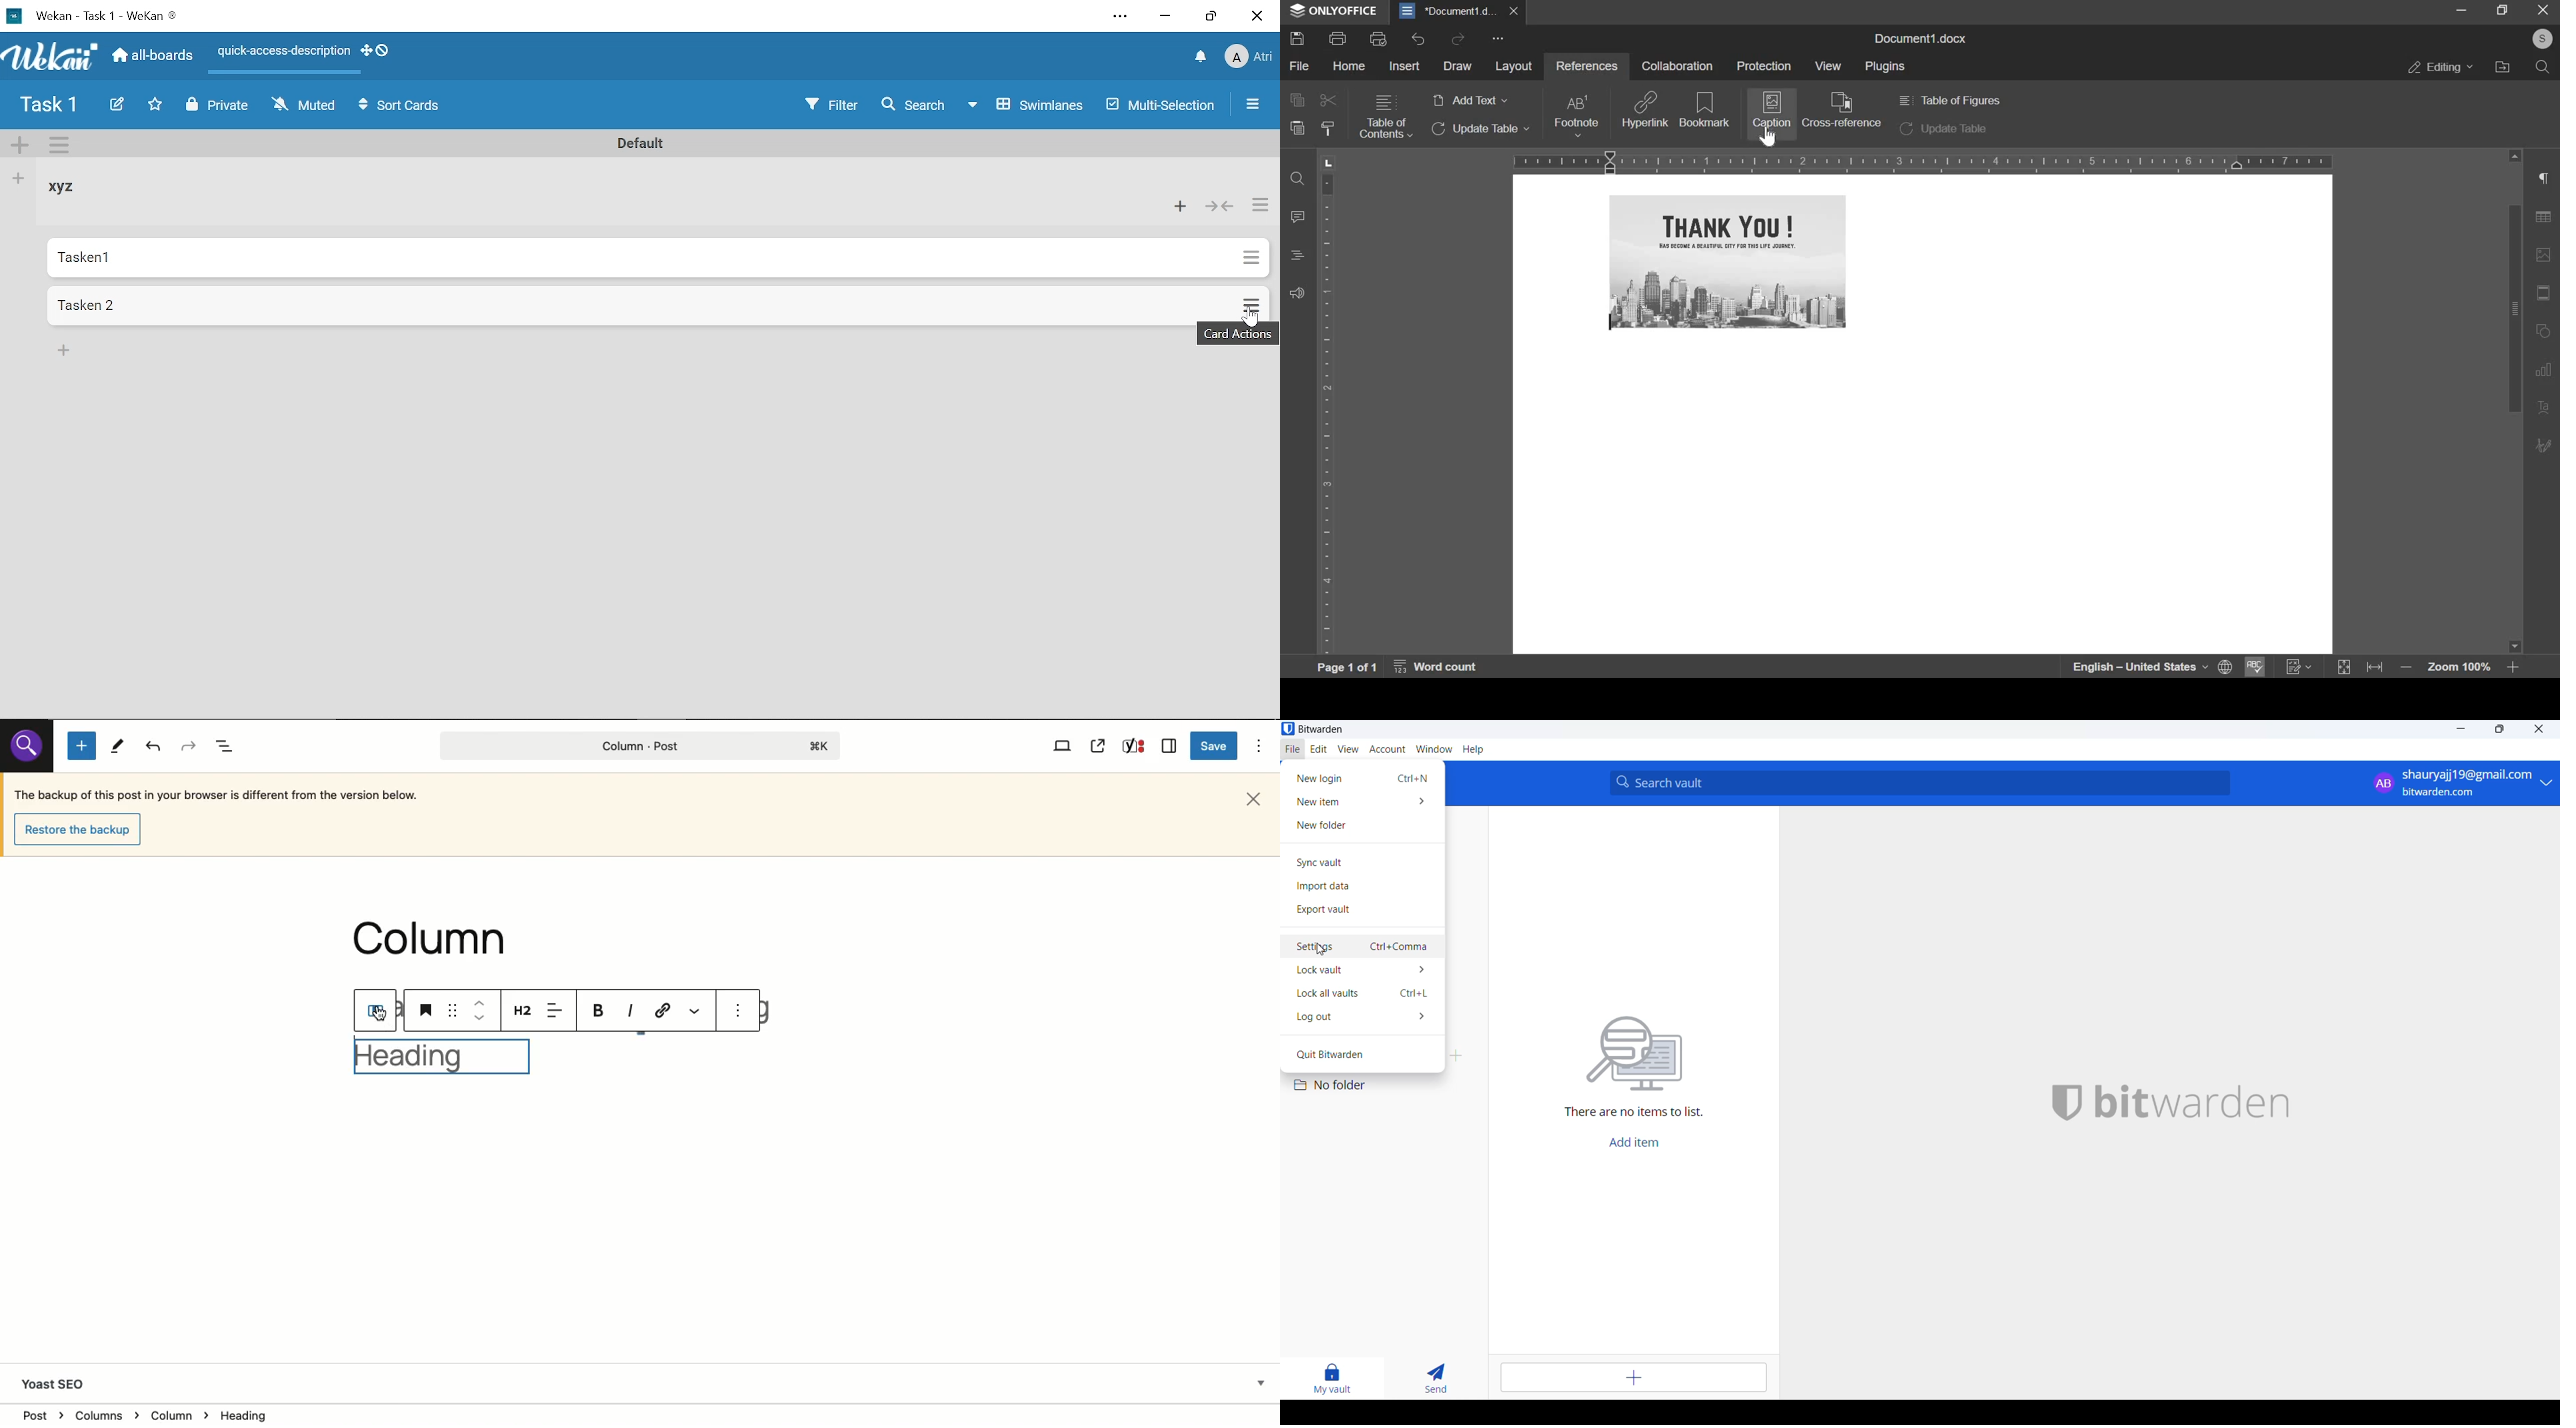 Image resolution: width=2576 pixels, height=1428 pixels. What do you see at coordinates (1350, 66) in the screenshot?
I see `home` at bounding box center [1350, 66].